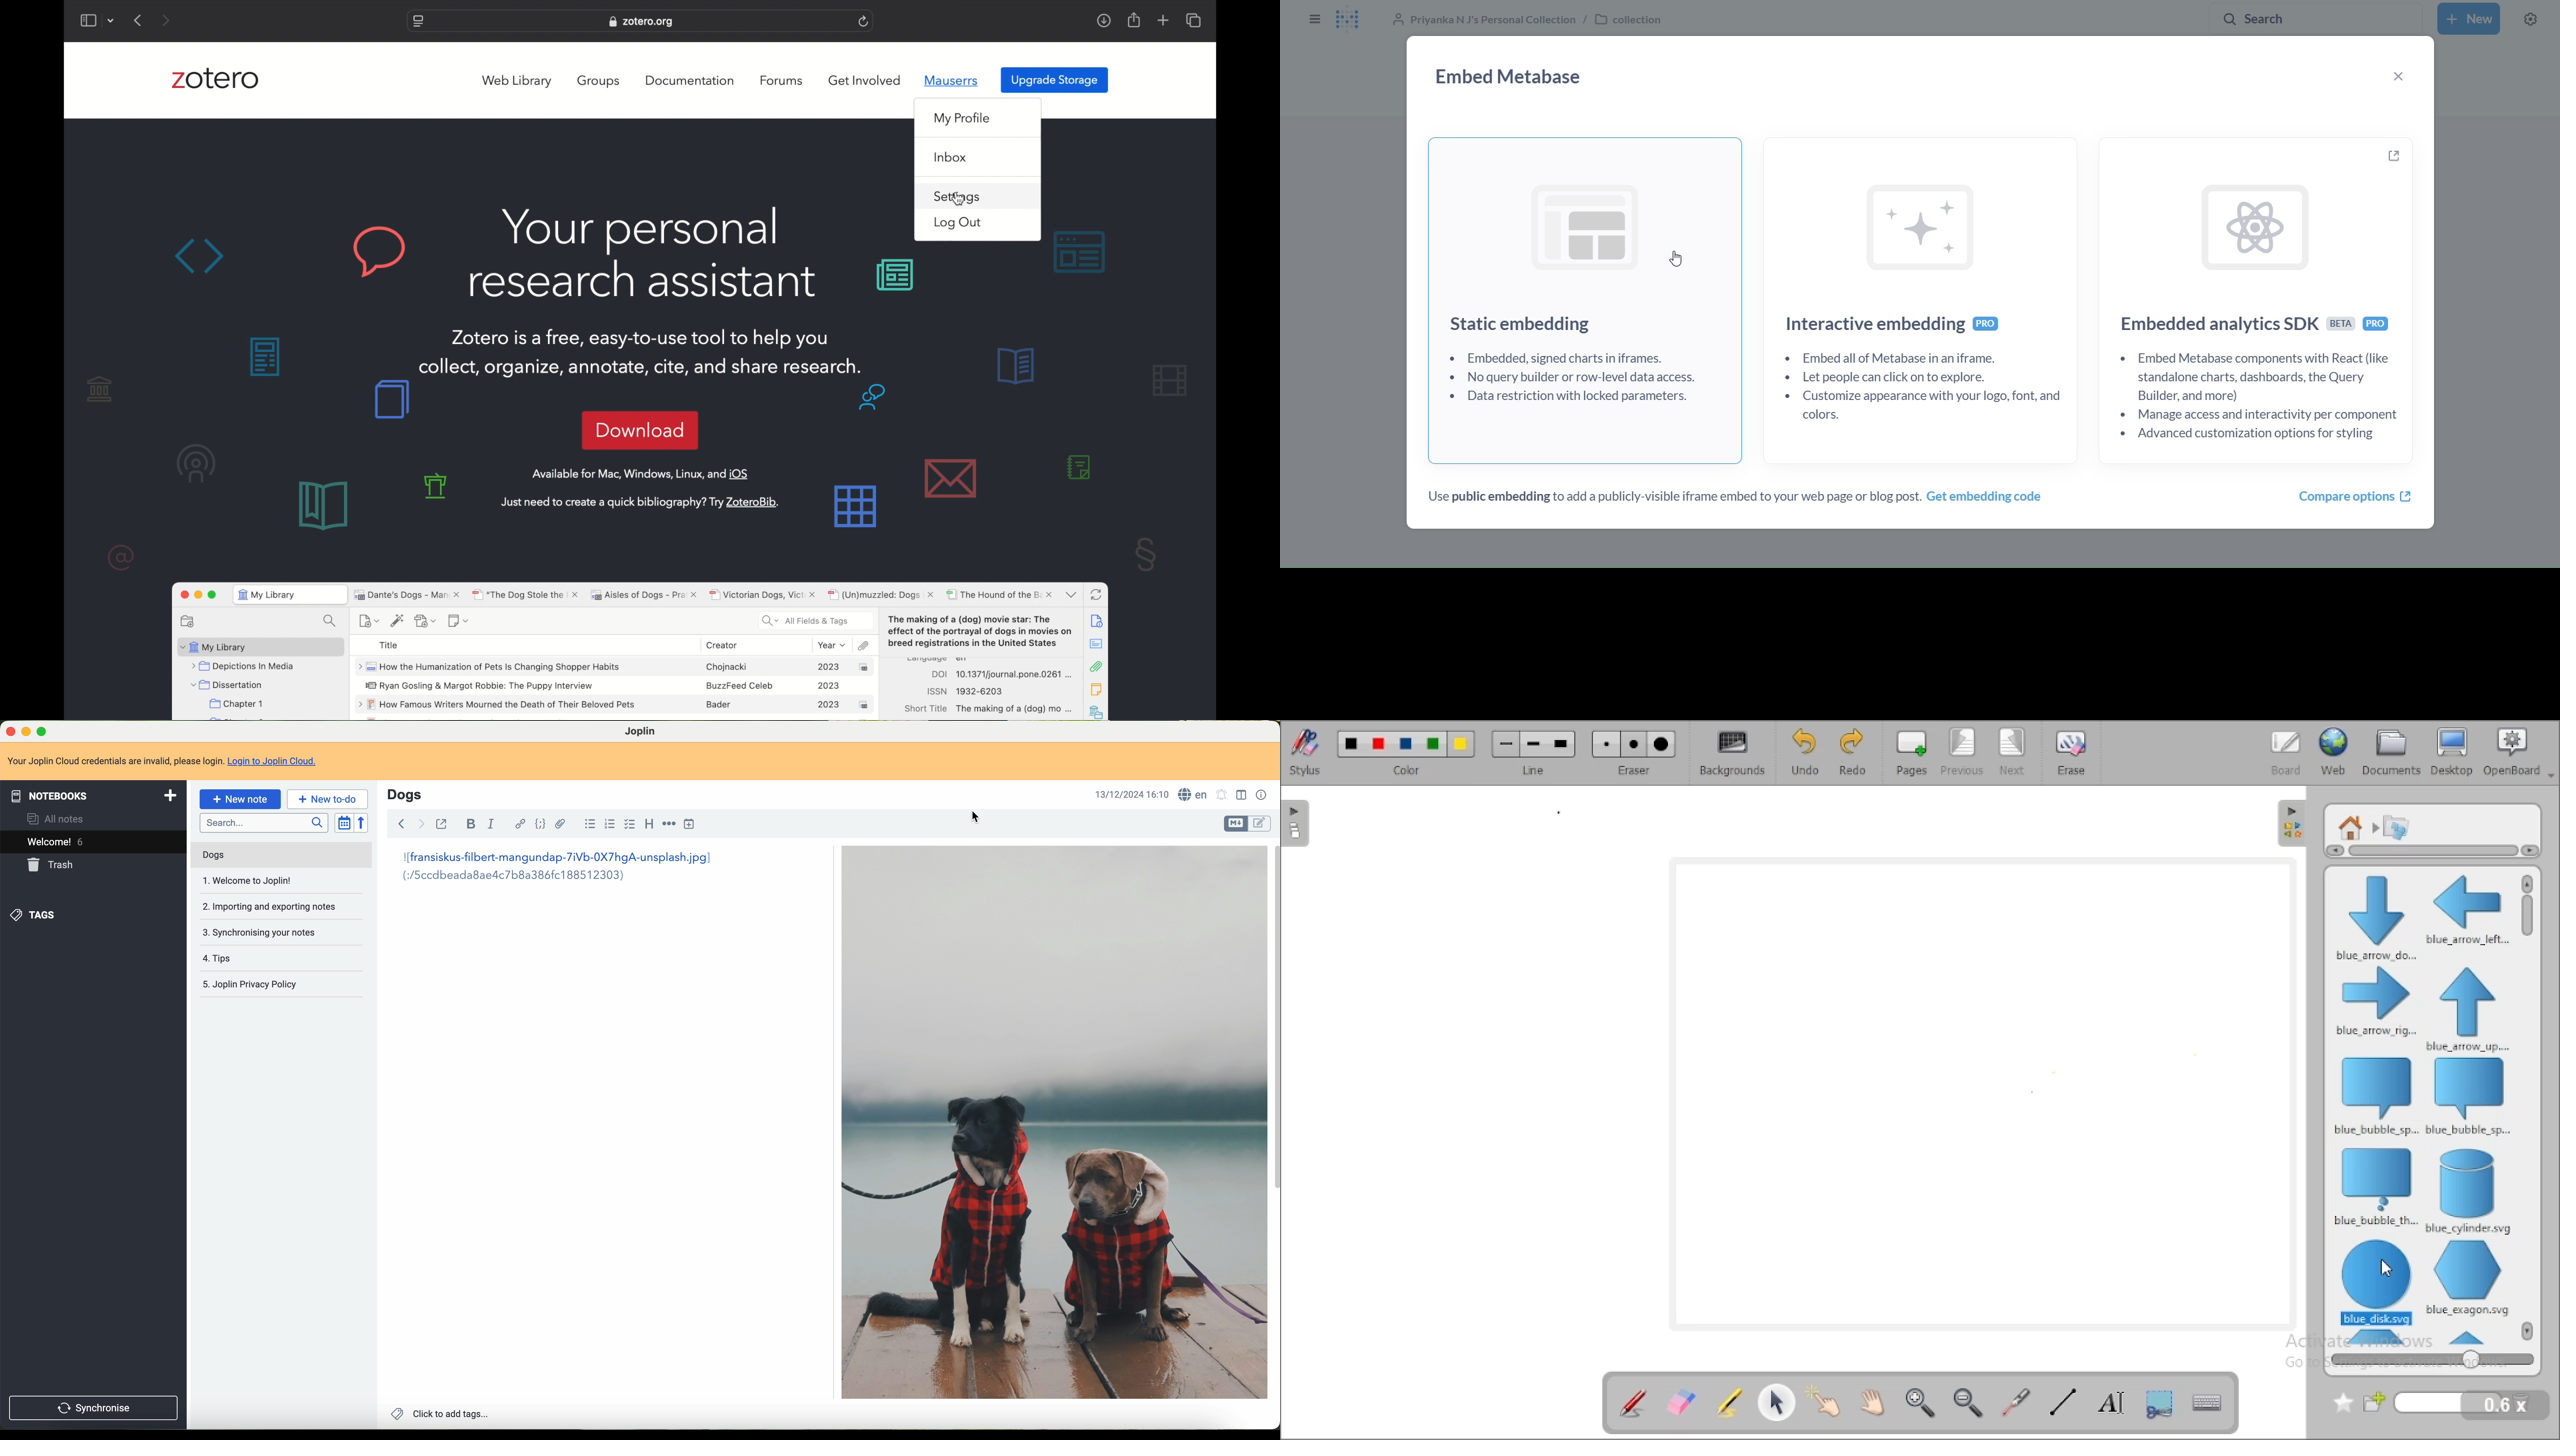 The image size is (2576, 1456). I want to click on maximize Joplin, so click(43, 732).